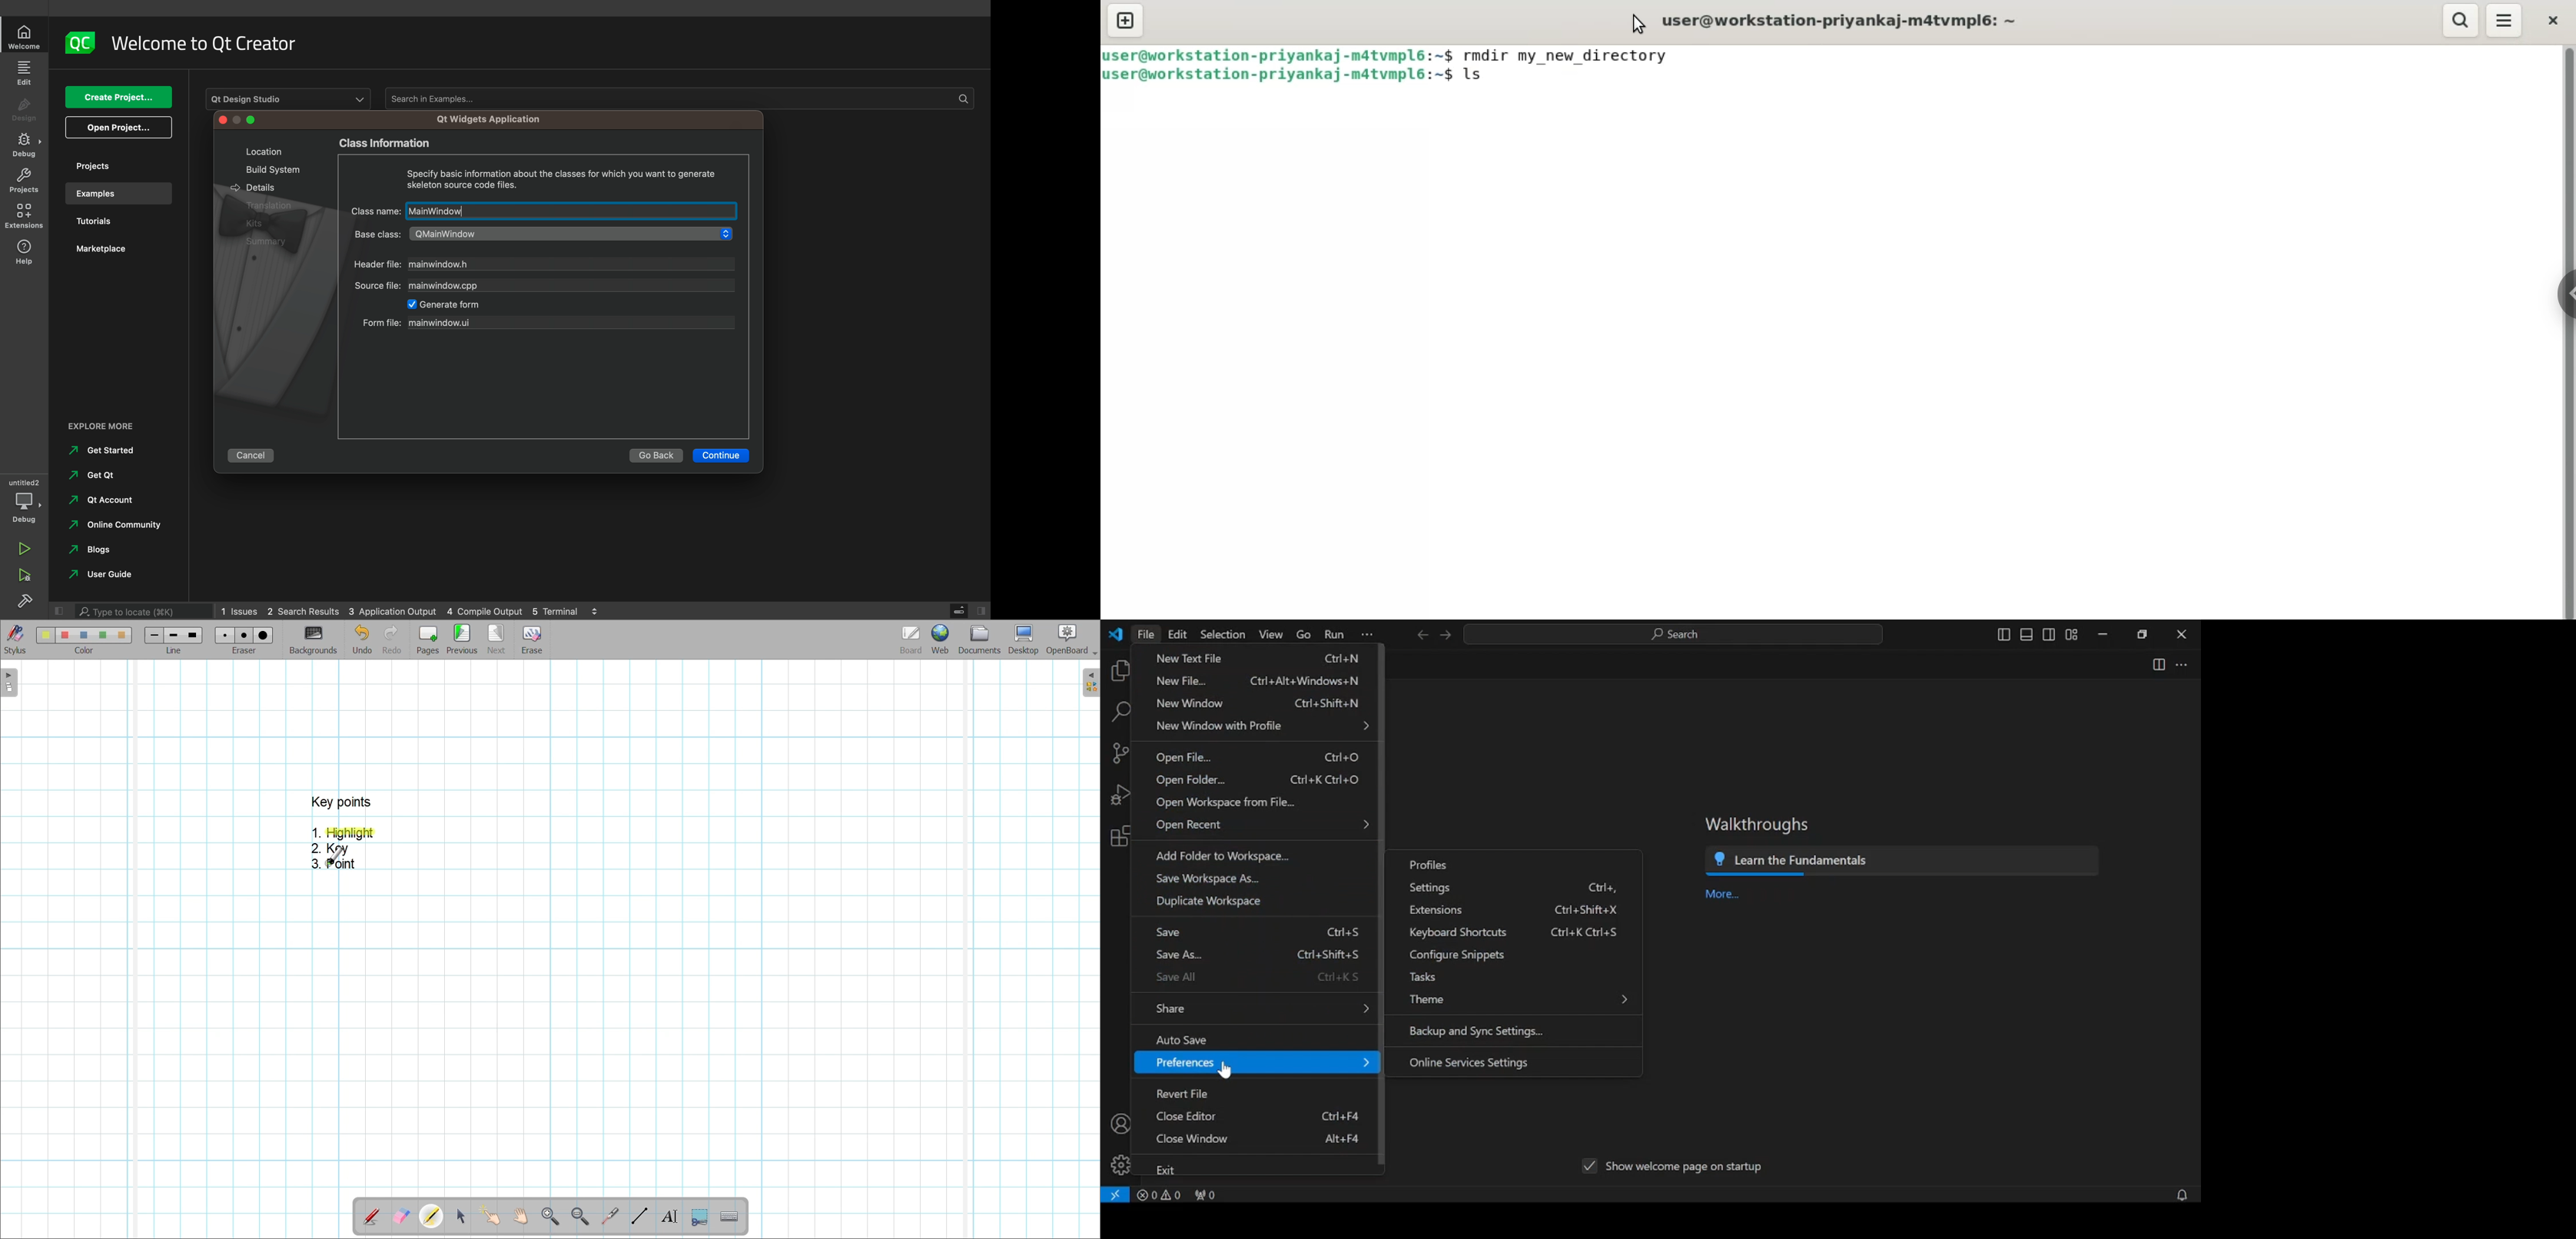  Describe the element at coordinates (1434, 889) in the screenshot. I see `settings` at that location.